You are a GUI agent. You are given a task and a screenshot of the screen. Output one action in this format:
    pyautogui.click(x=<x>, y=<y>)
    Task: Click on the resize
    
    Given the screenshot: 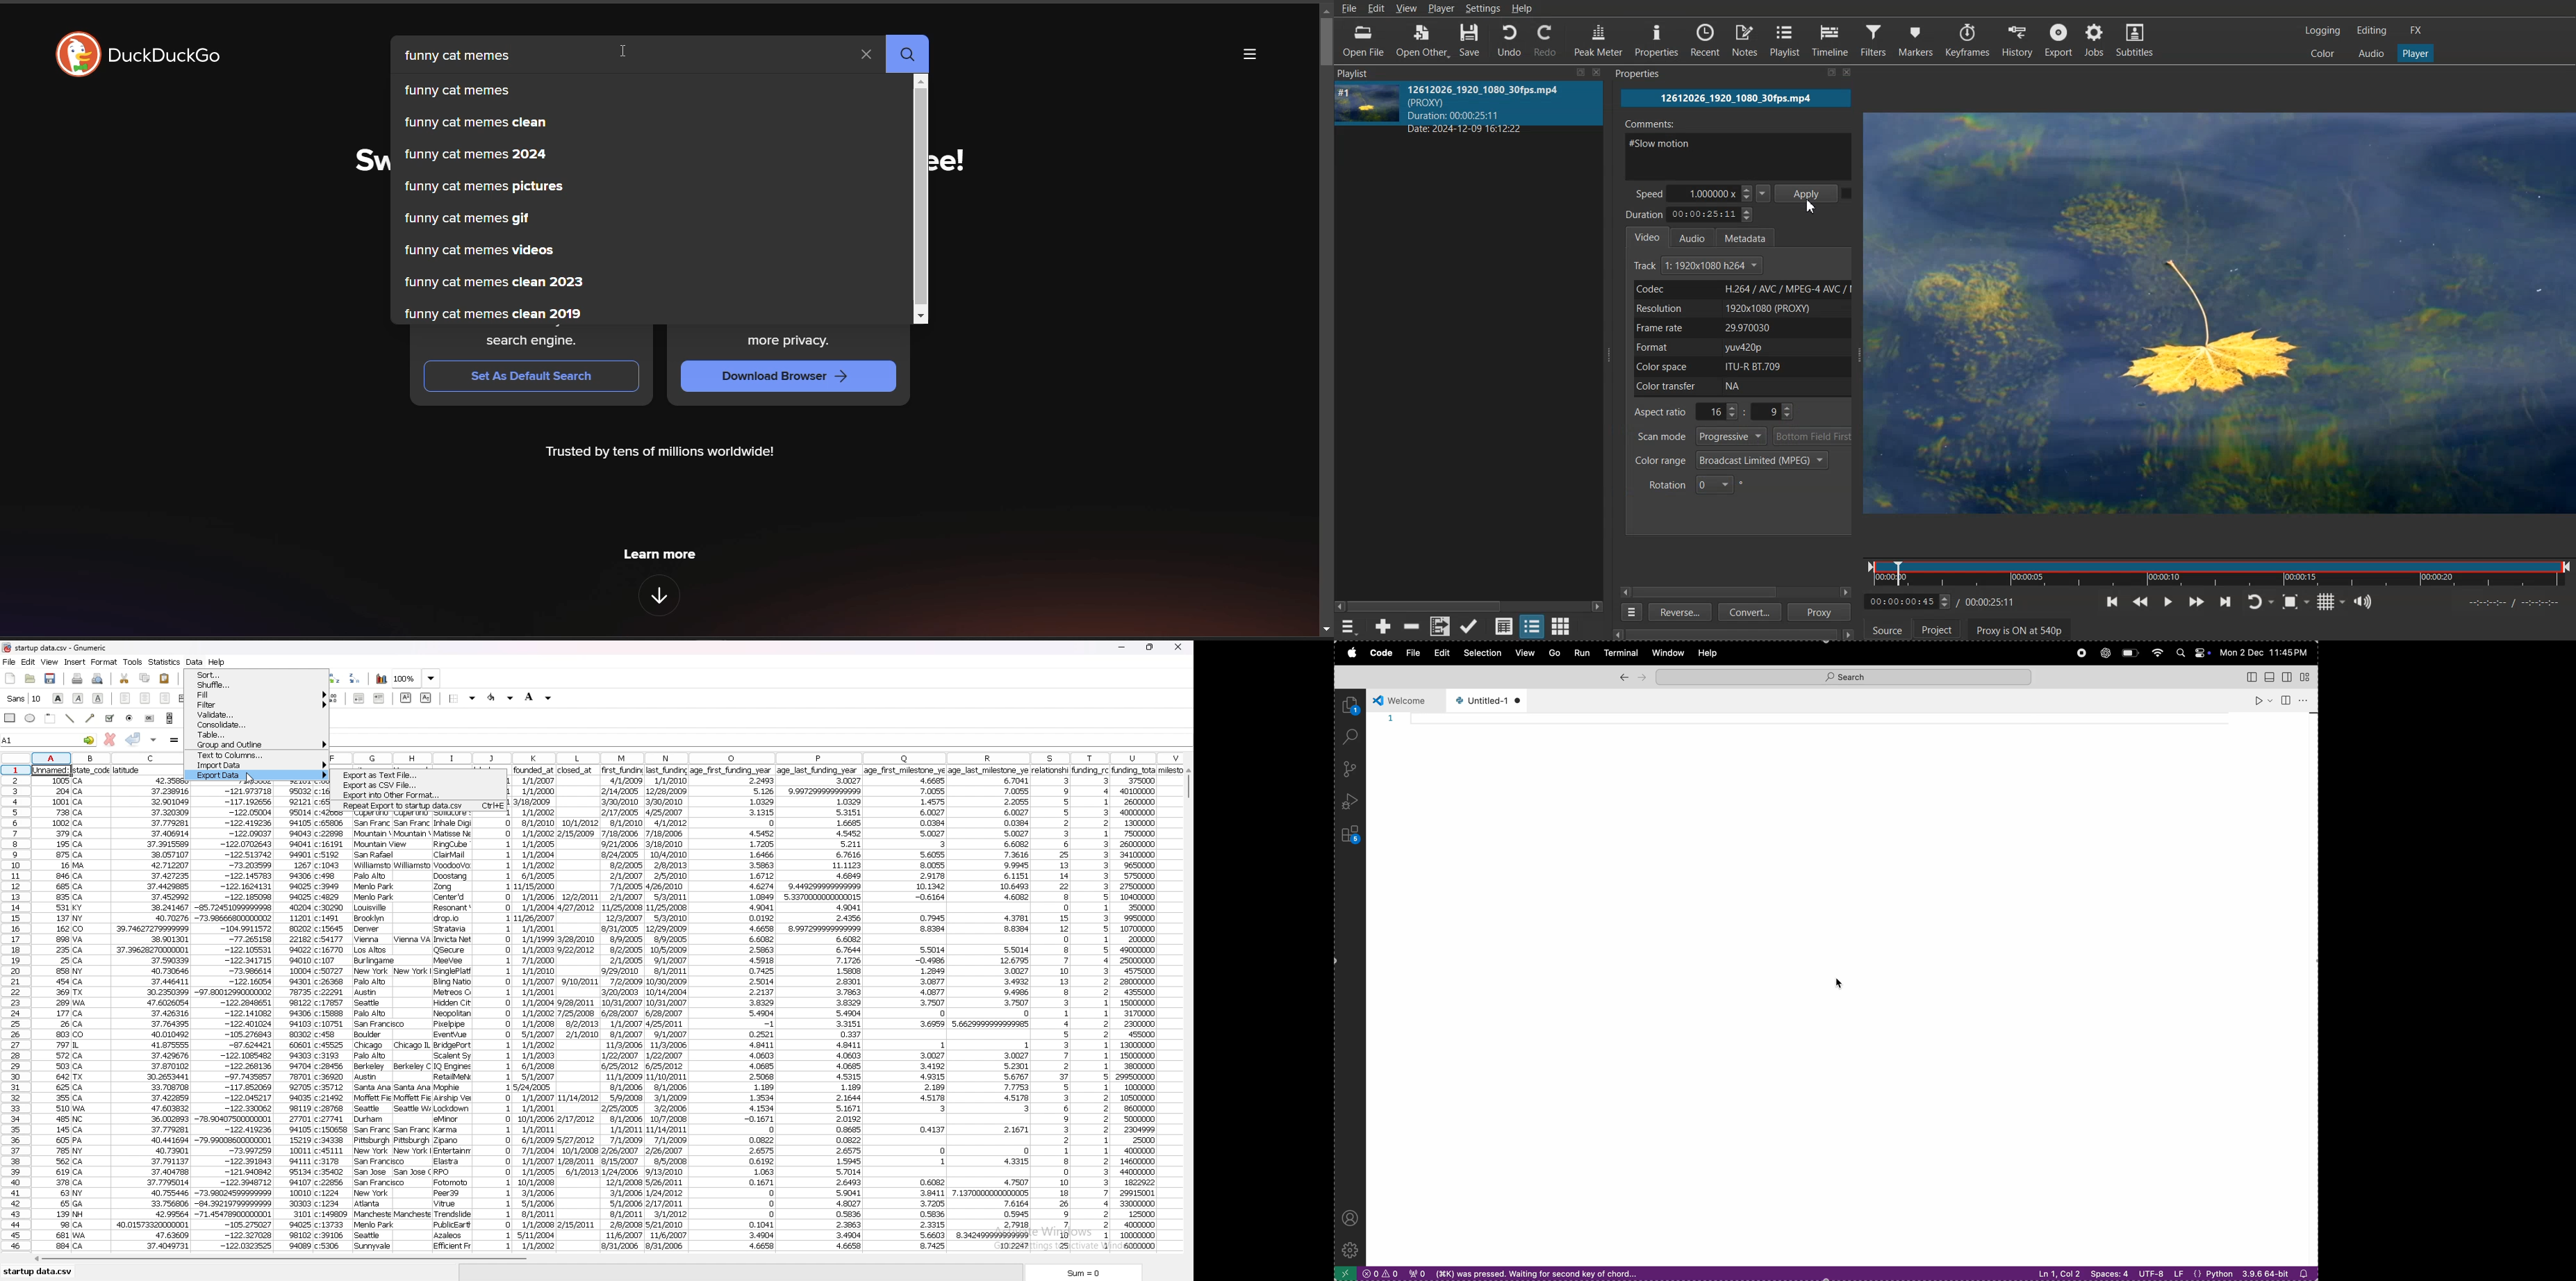 What is the action you would take?
    pyautogui.click(x=1578, y=73)
    